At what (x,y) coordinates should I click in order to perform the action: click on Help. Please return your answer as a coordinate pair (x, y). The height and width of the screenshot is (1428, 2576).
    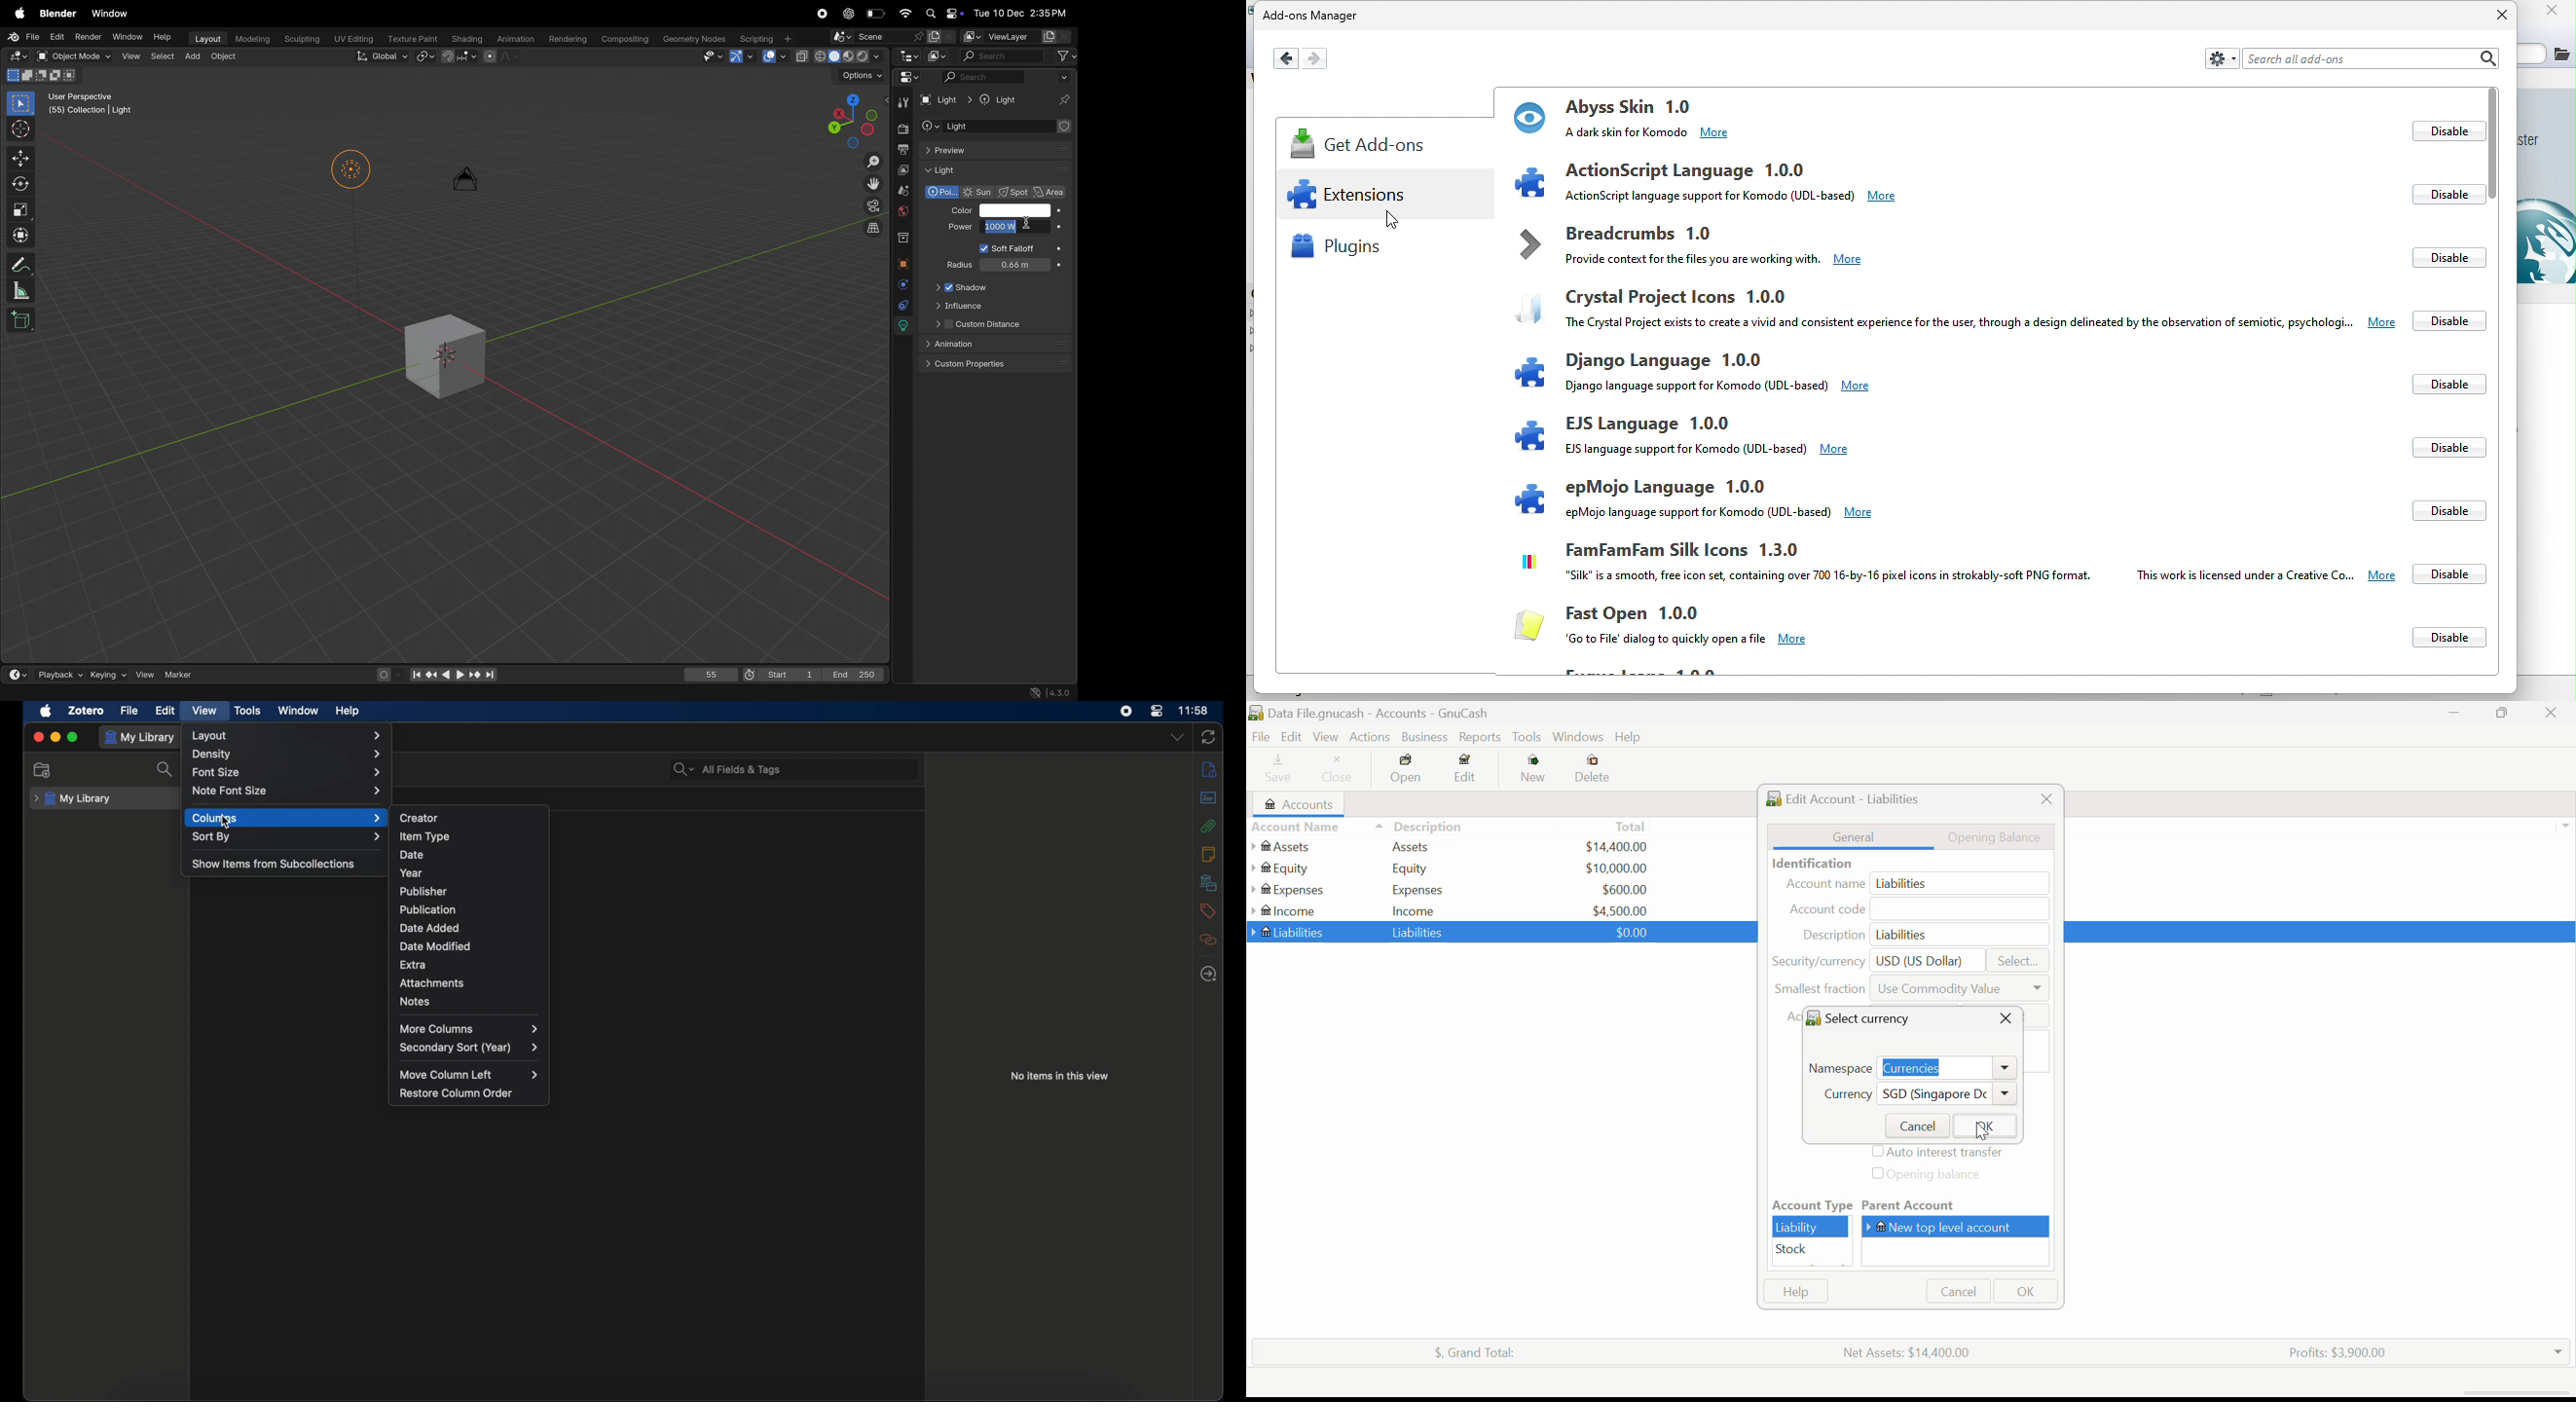
    Looking at the image, I should click on (1795, 1292).